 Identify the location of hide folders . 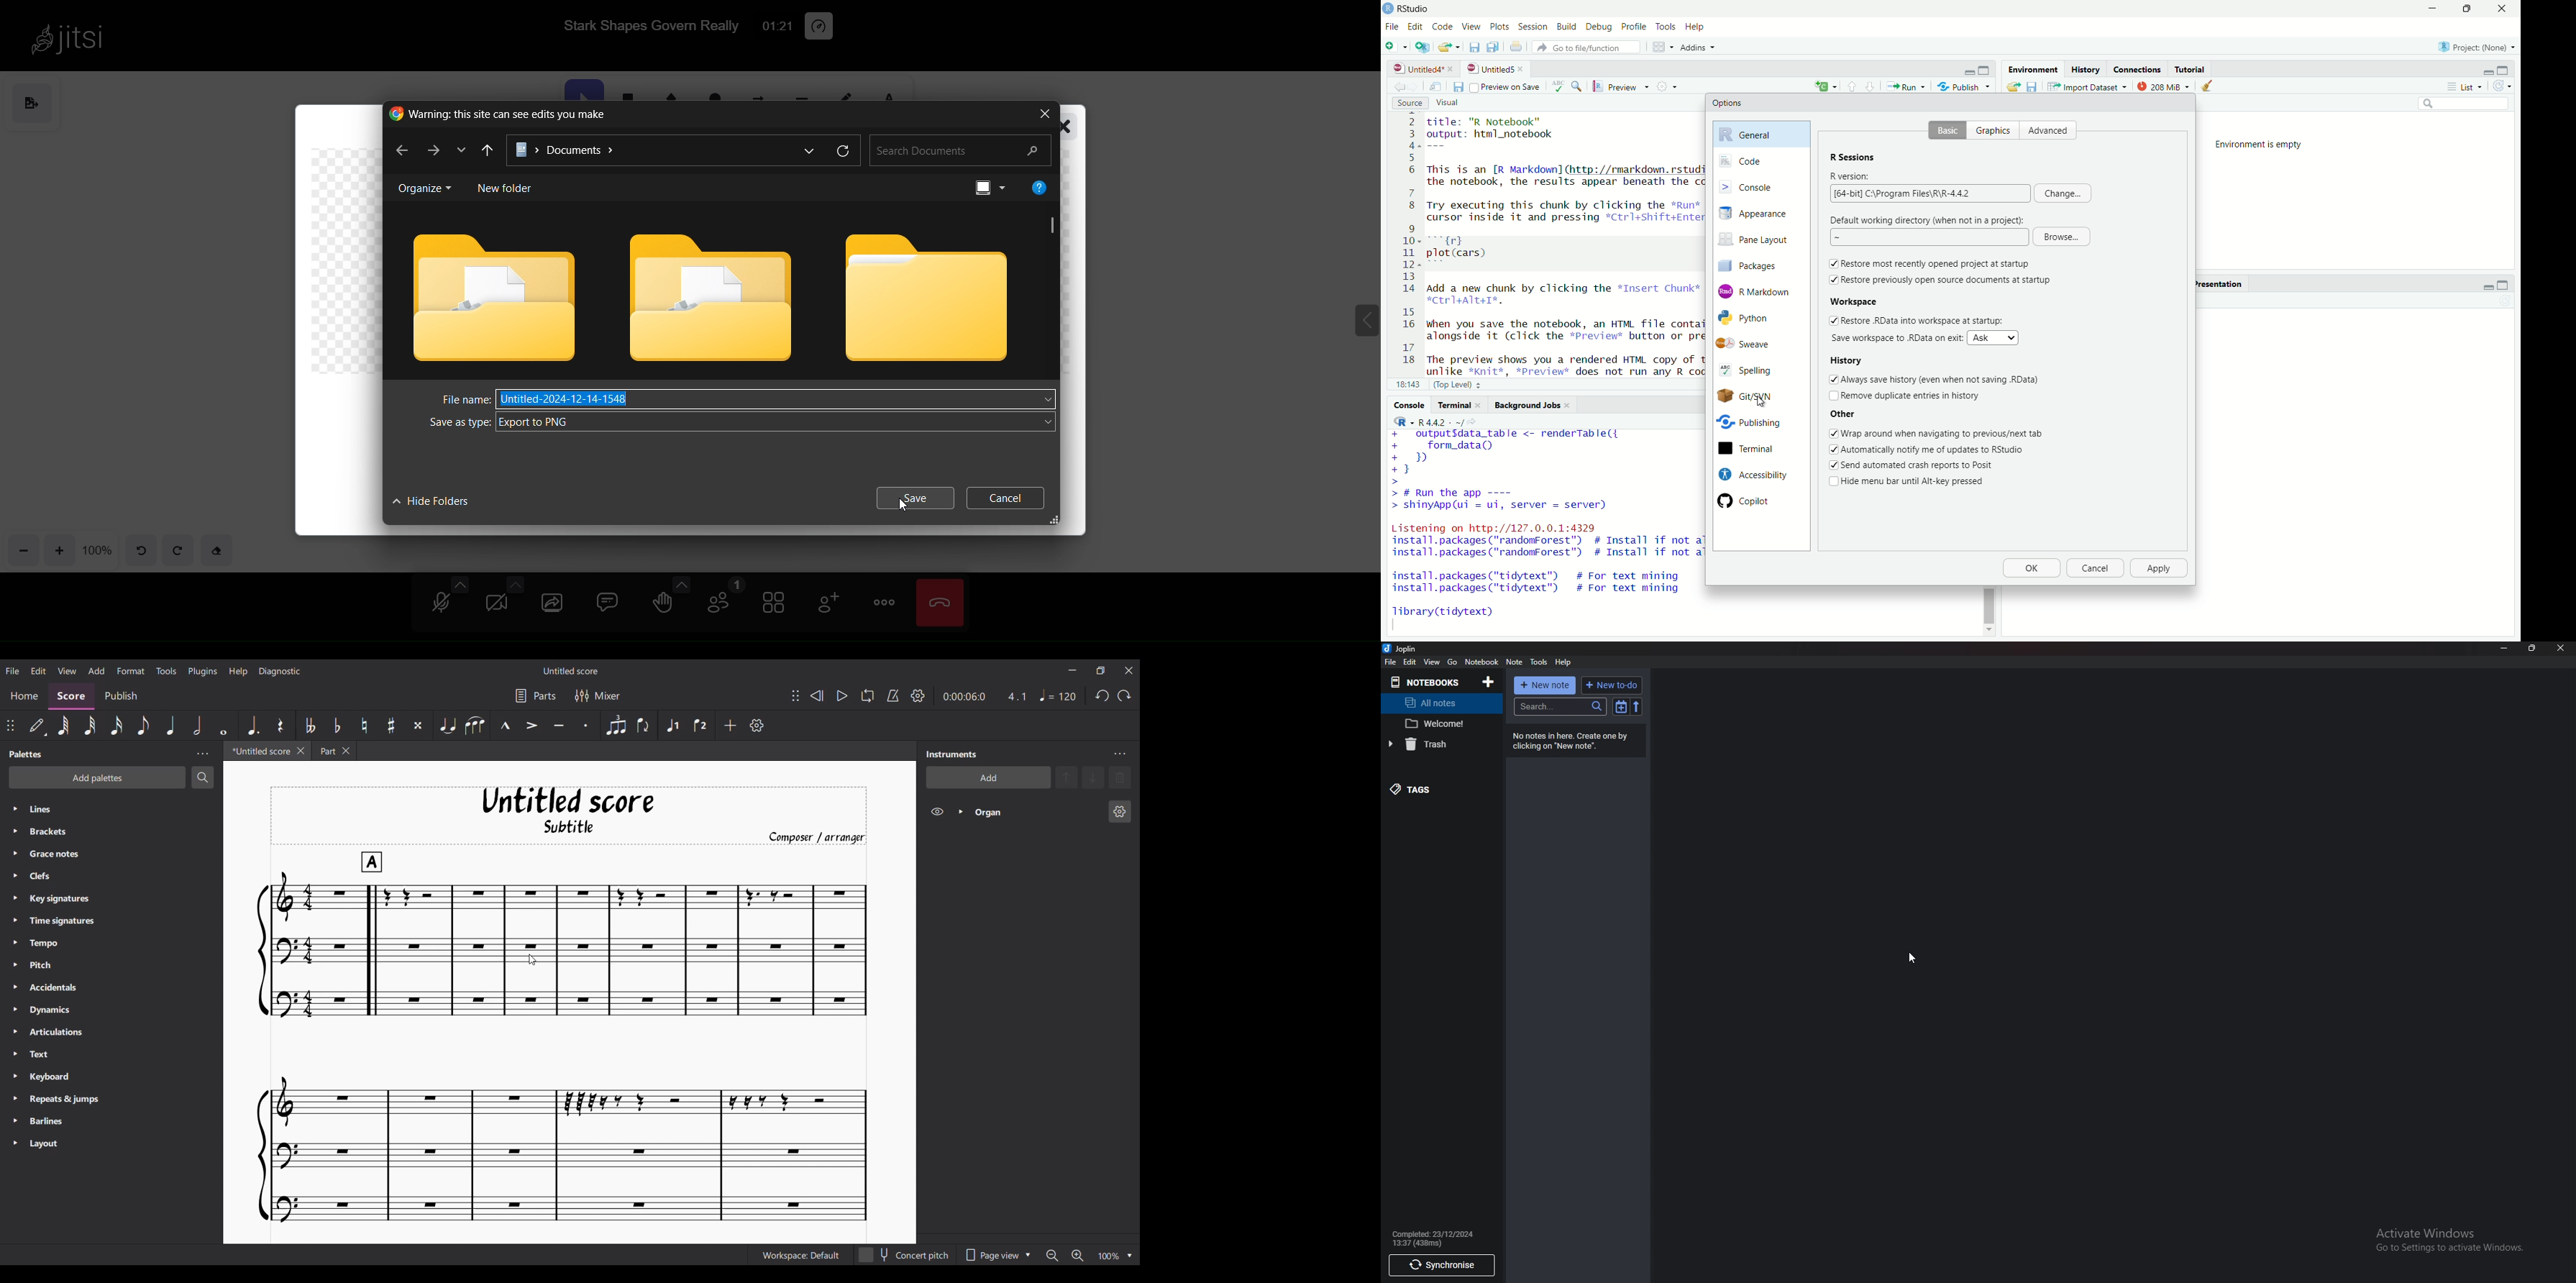
(433, 501).